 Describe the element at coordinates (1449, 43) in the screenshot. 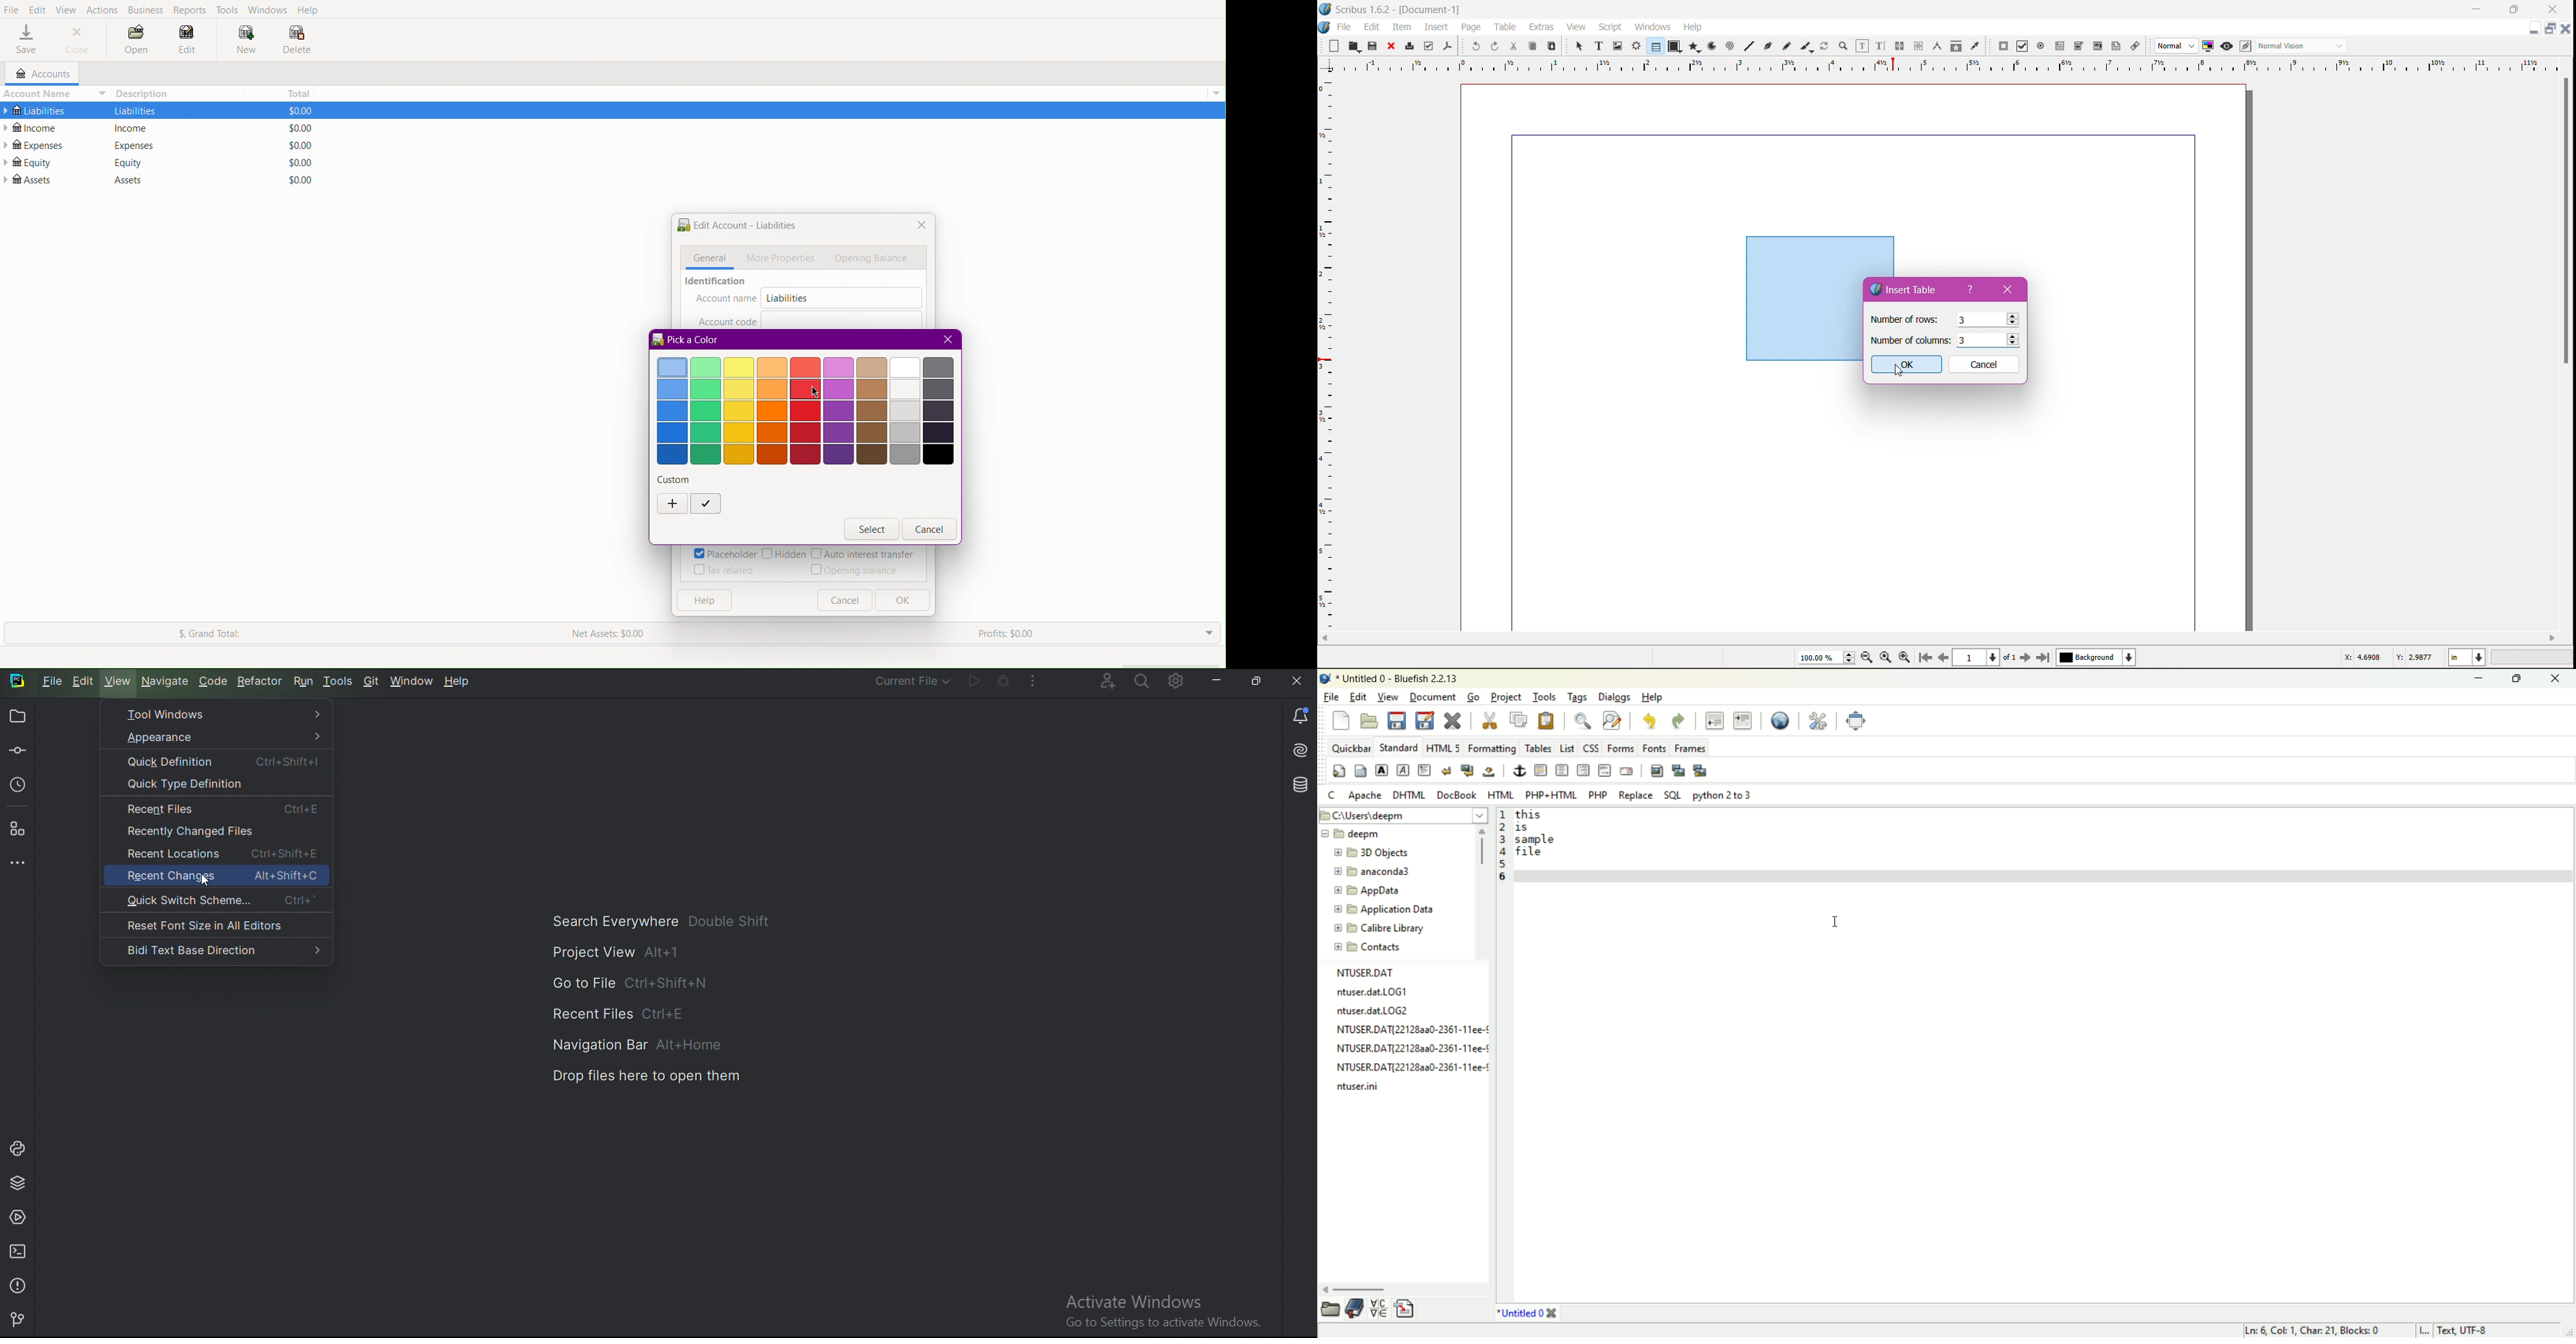

I see `Save as PDF` at that location.